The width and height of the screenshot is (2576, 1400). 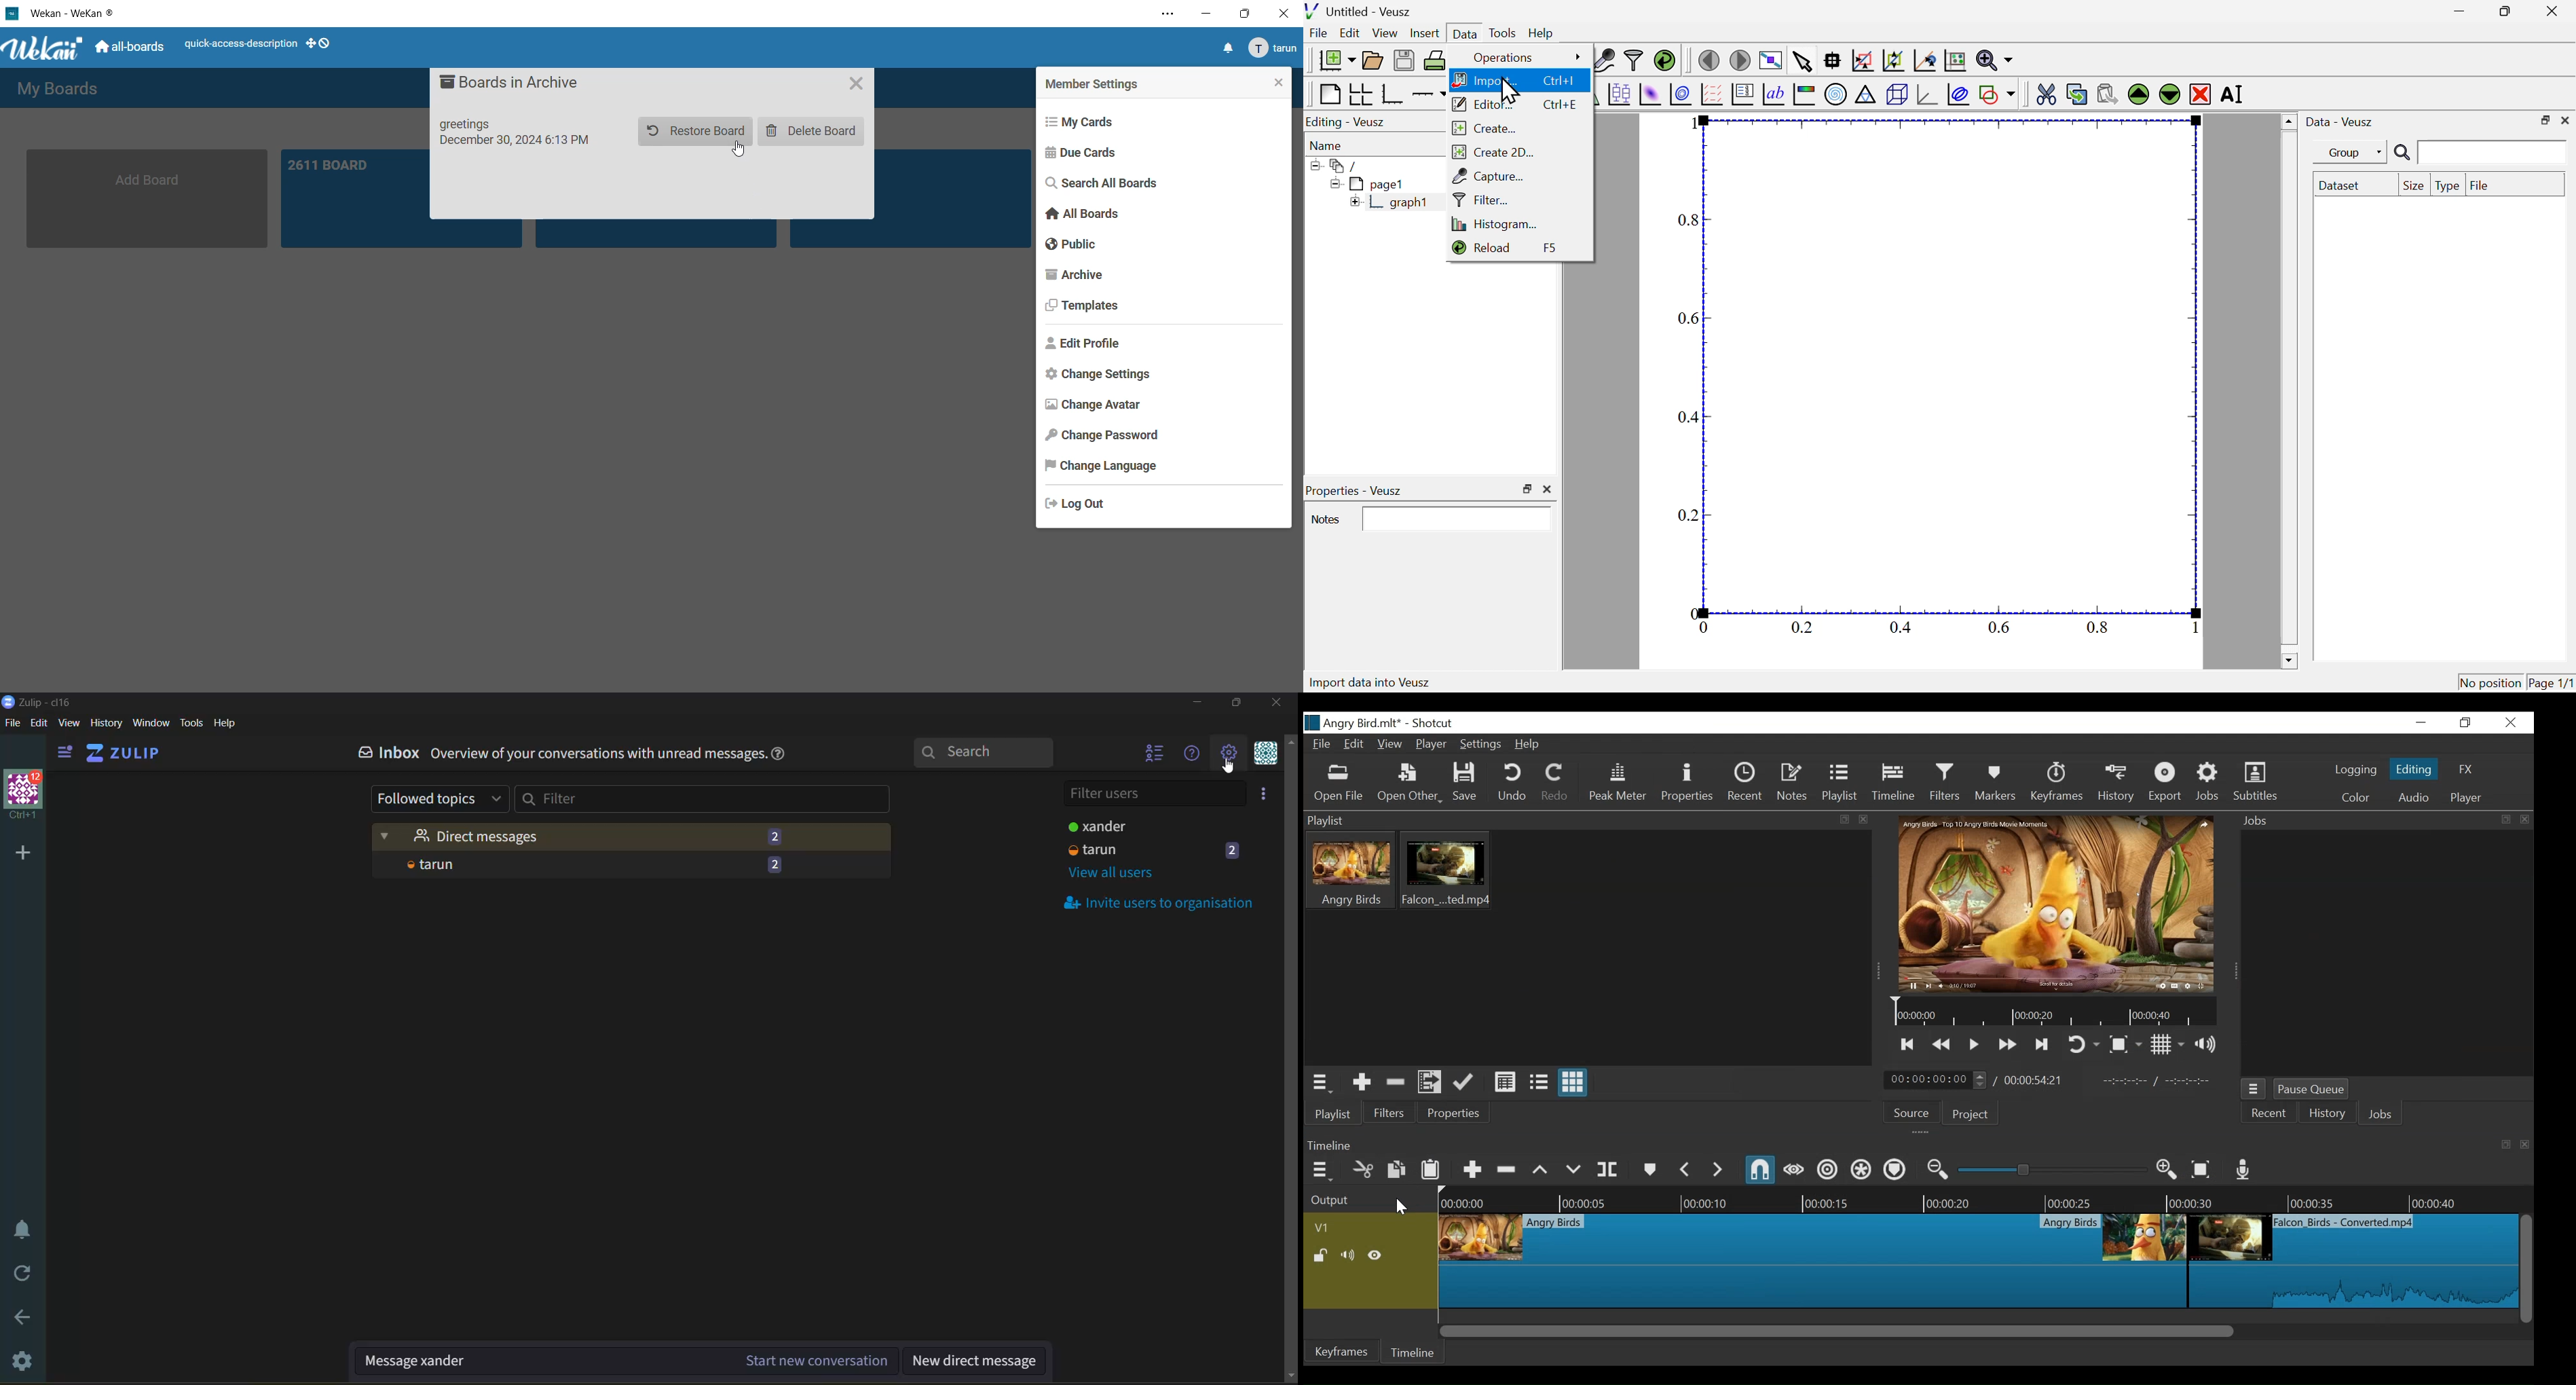 I want to click on dataset, so click(x=2343, y=185).